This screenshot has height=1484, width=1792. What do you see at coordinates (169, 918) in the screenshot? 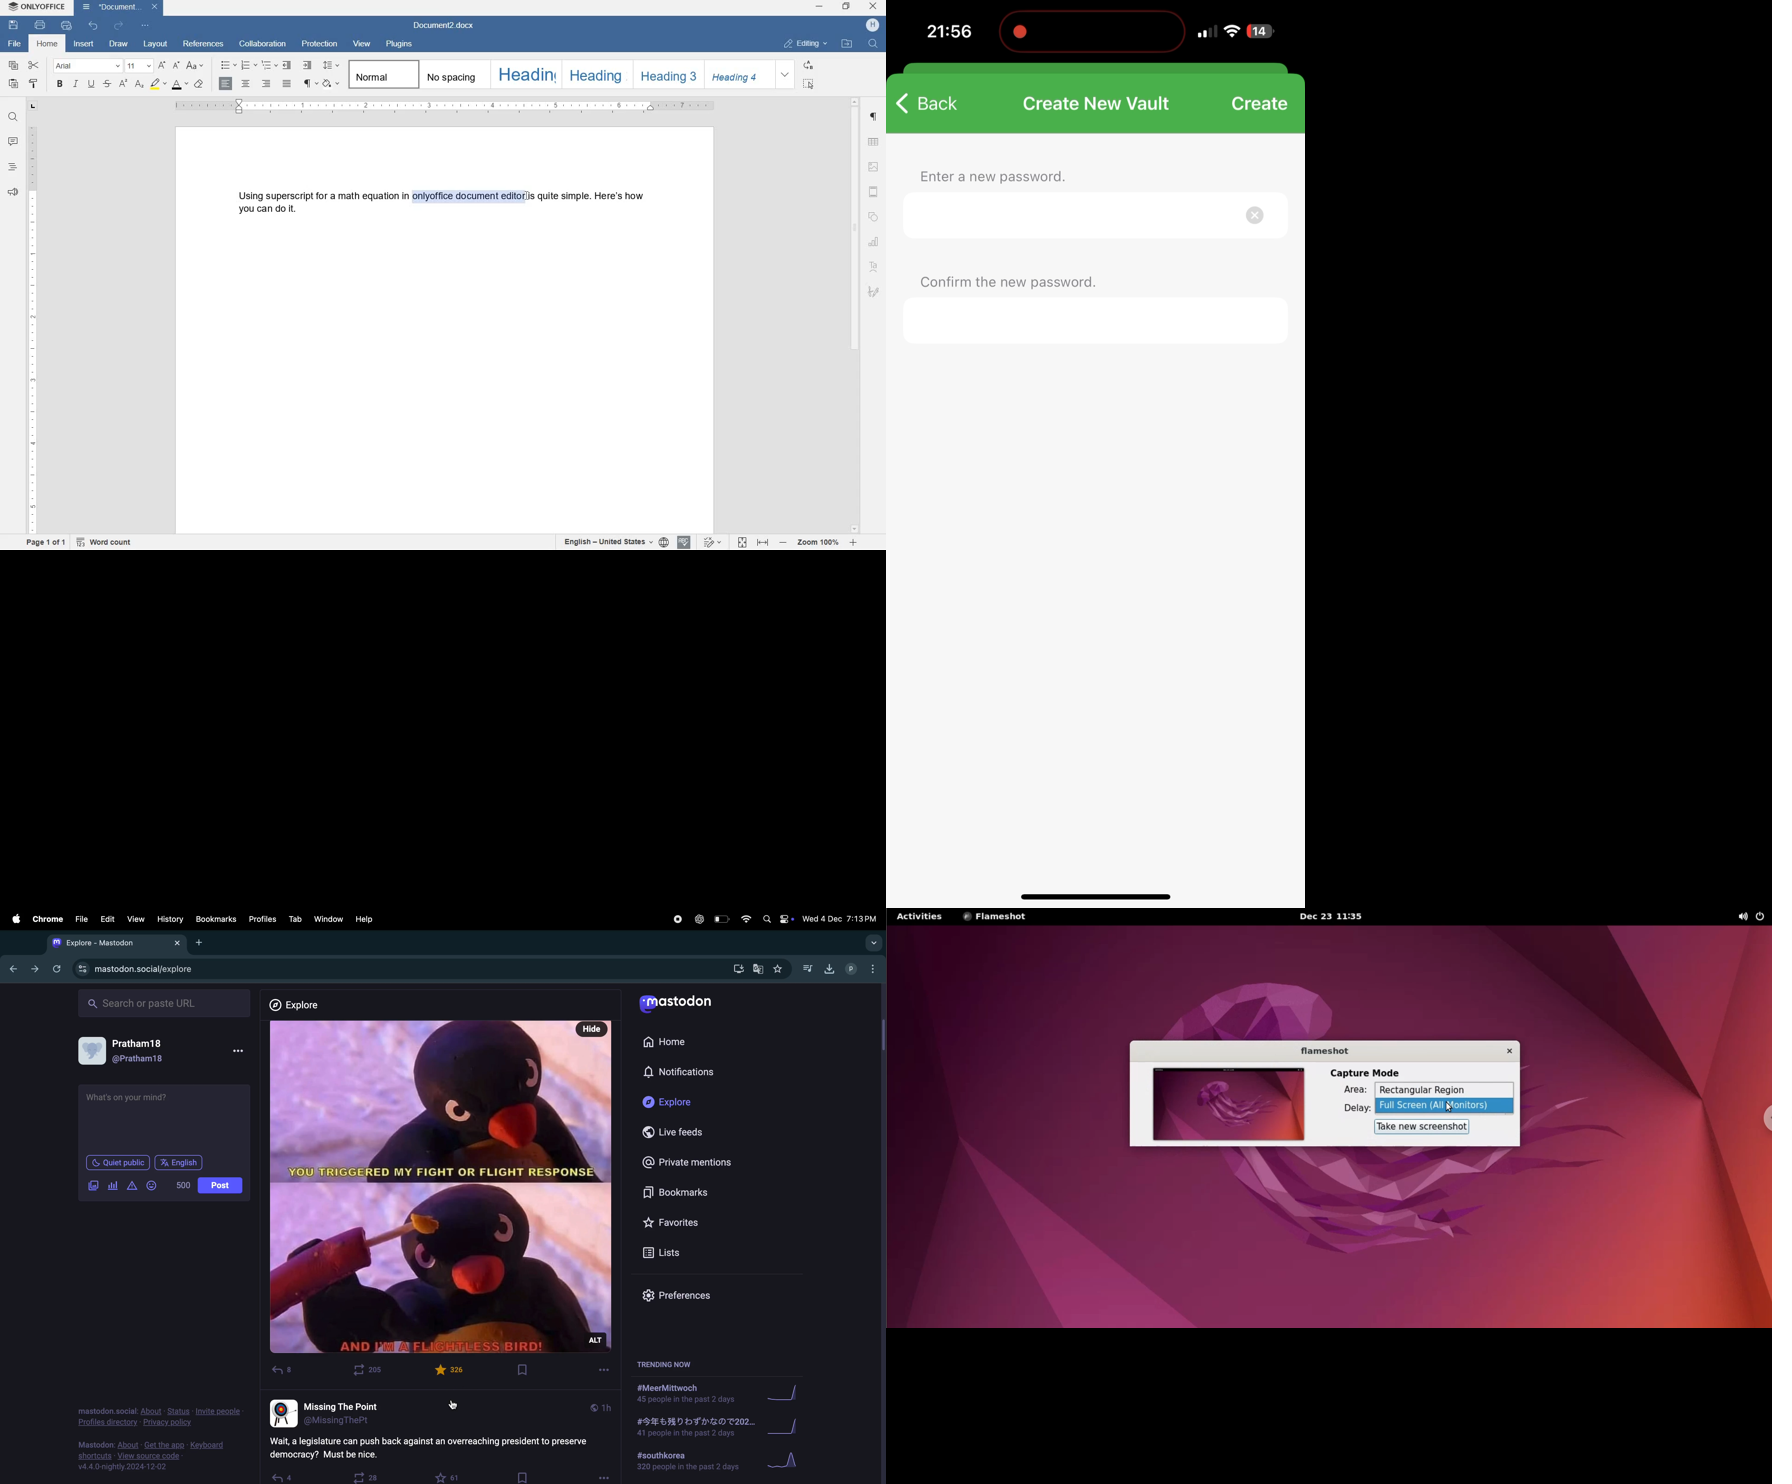
I see `history` at bounding box center [169, 918].